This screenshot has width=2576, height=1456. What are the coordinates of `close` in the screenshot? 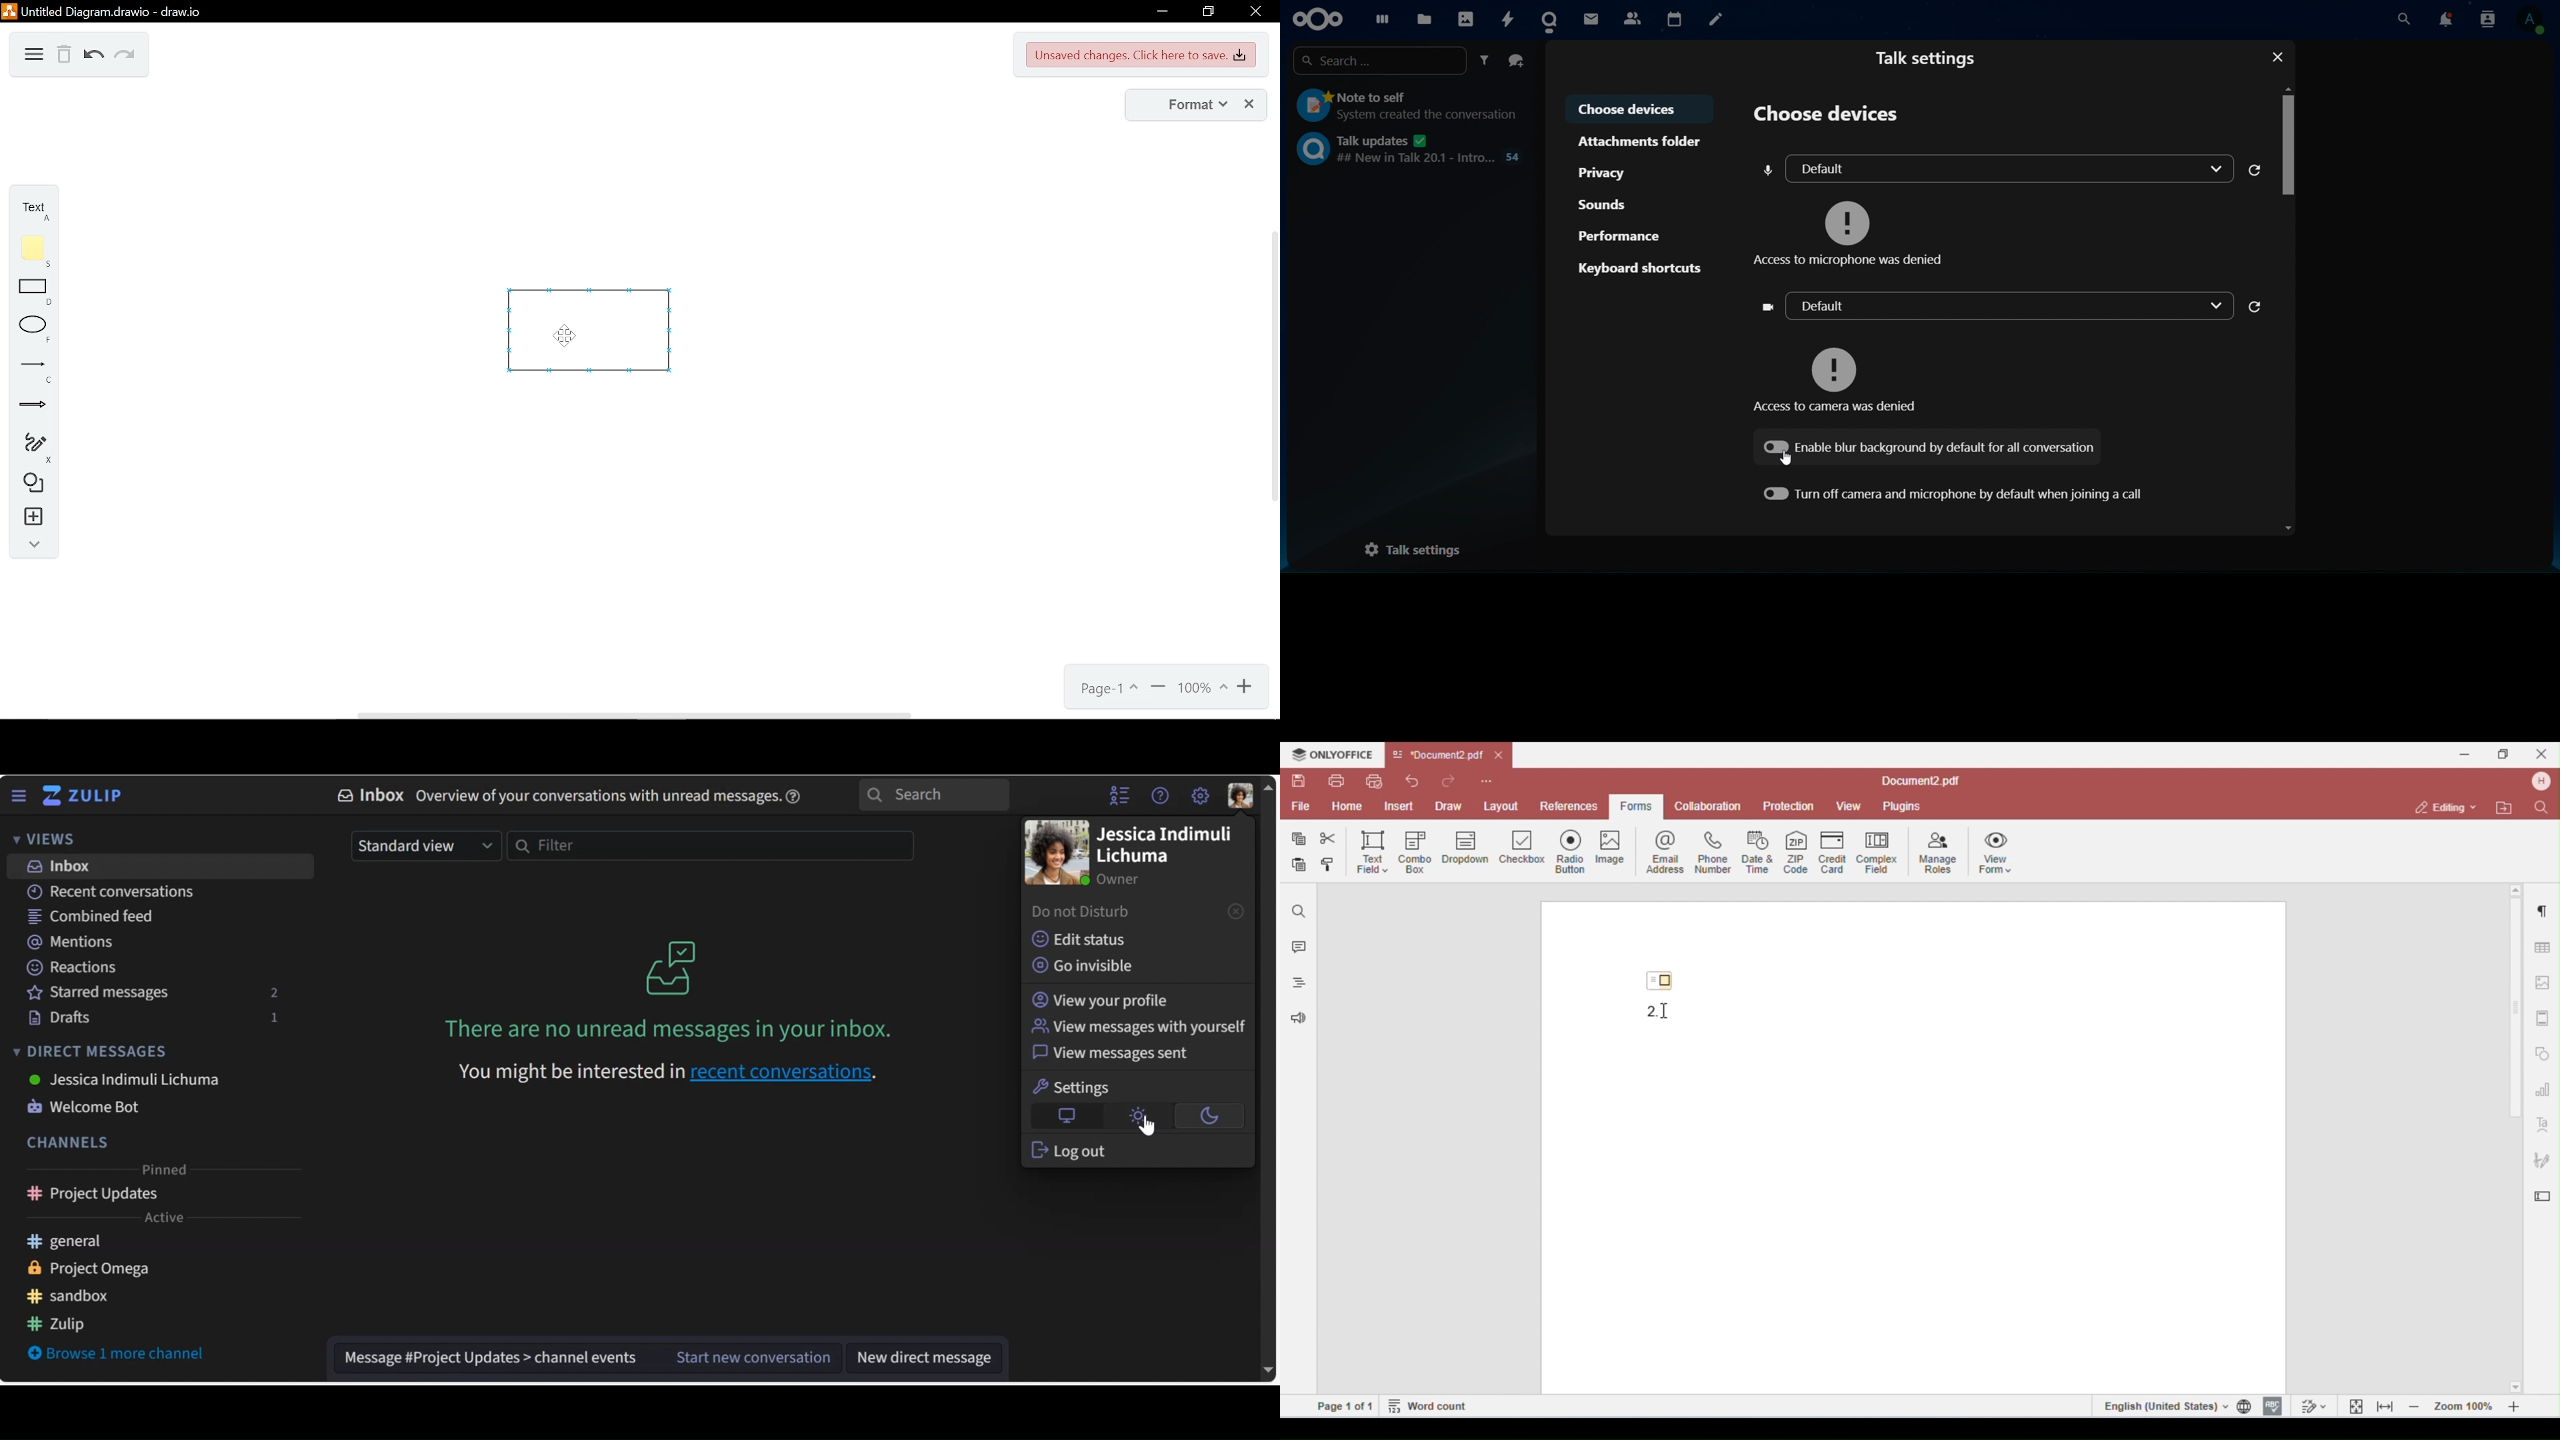 It's located at (1251, 105).